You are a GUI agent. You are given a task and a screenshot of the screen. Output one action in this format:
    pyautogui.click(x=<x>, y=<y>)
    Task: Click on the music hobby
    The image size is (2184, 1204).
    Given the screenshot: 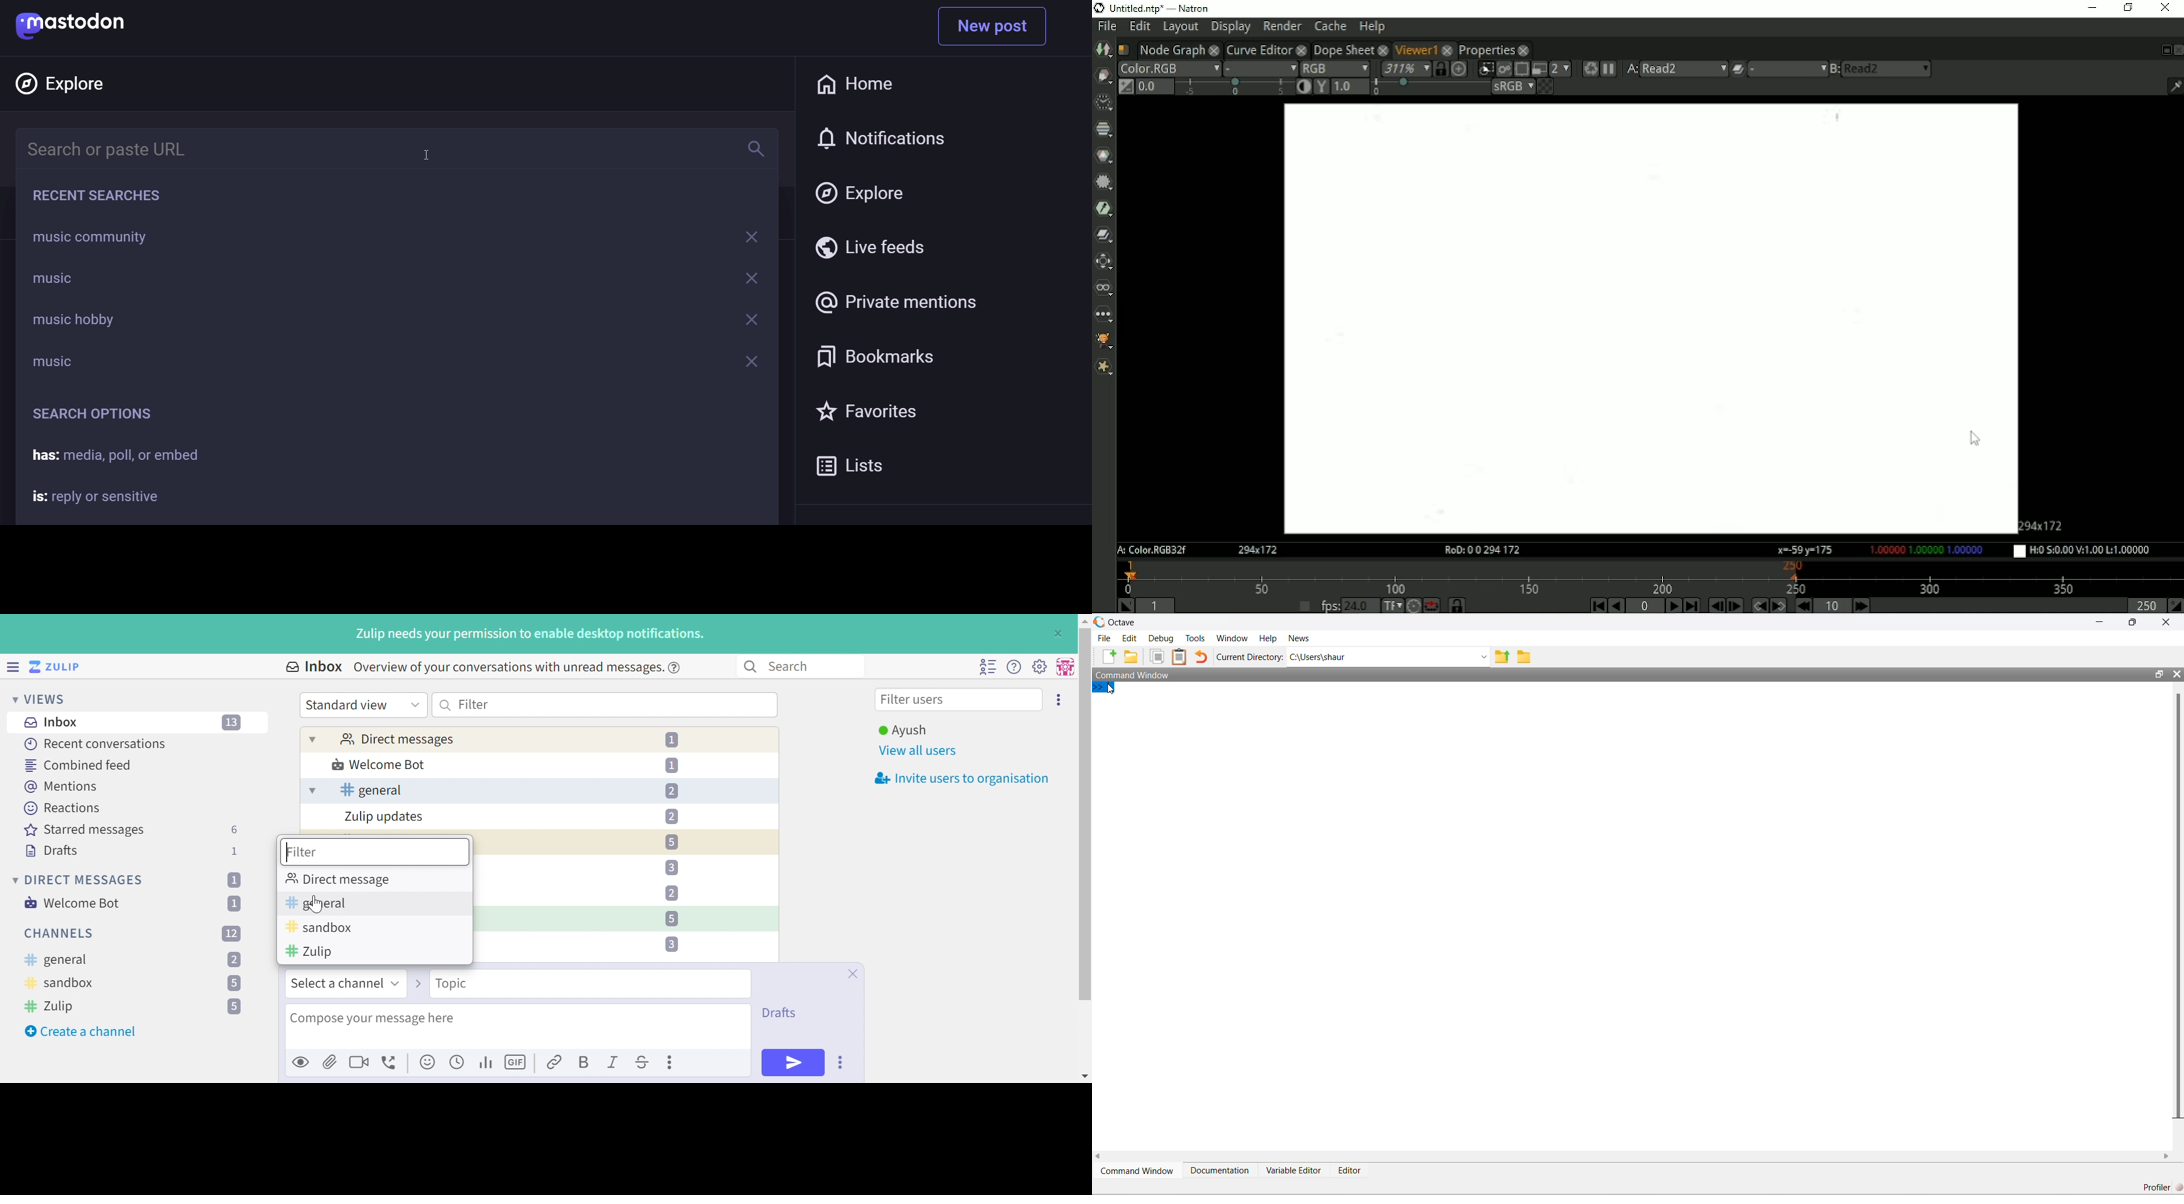 What is the action you would take?
    pyautogui.click(x=84, y=322)
    